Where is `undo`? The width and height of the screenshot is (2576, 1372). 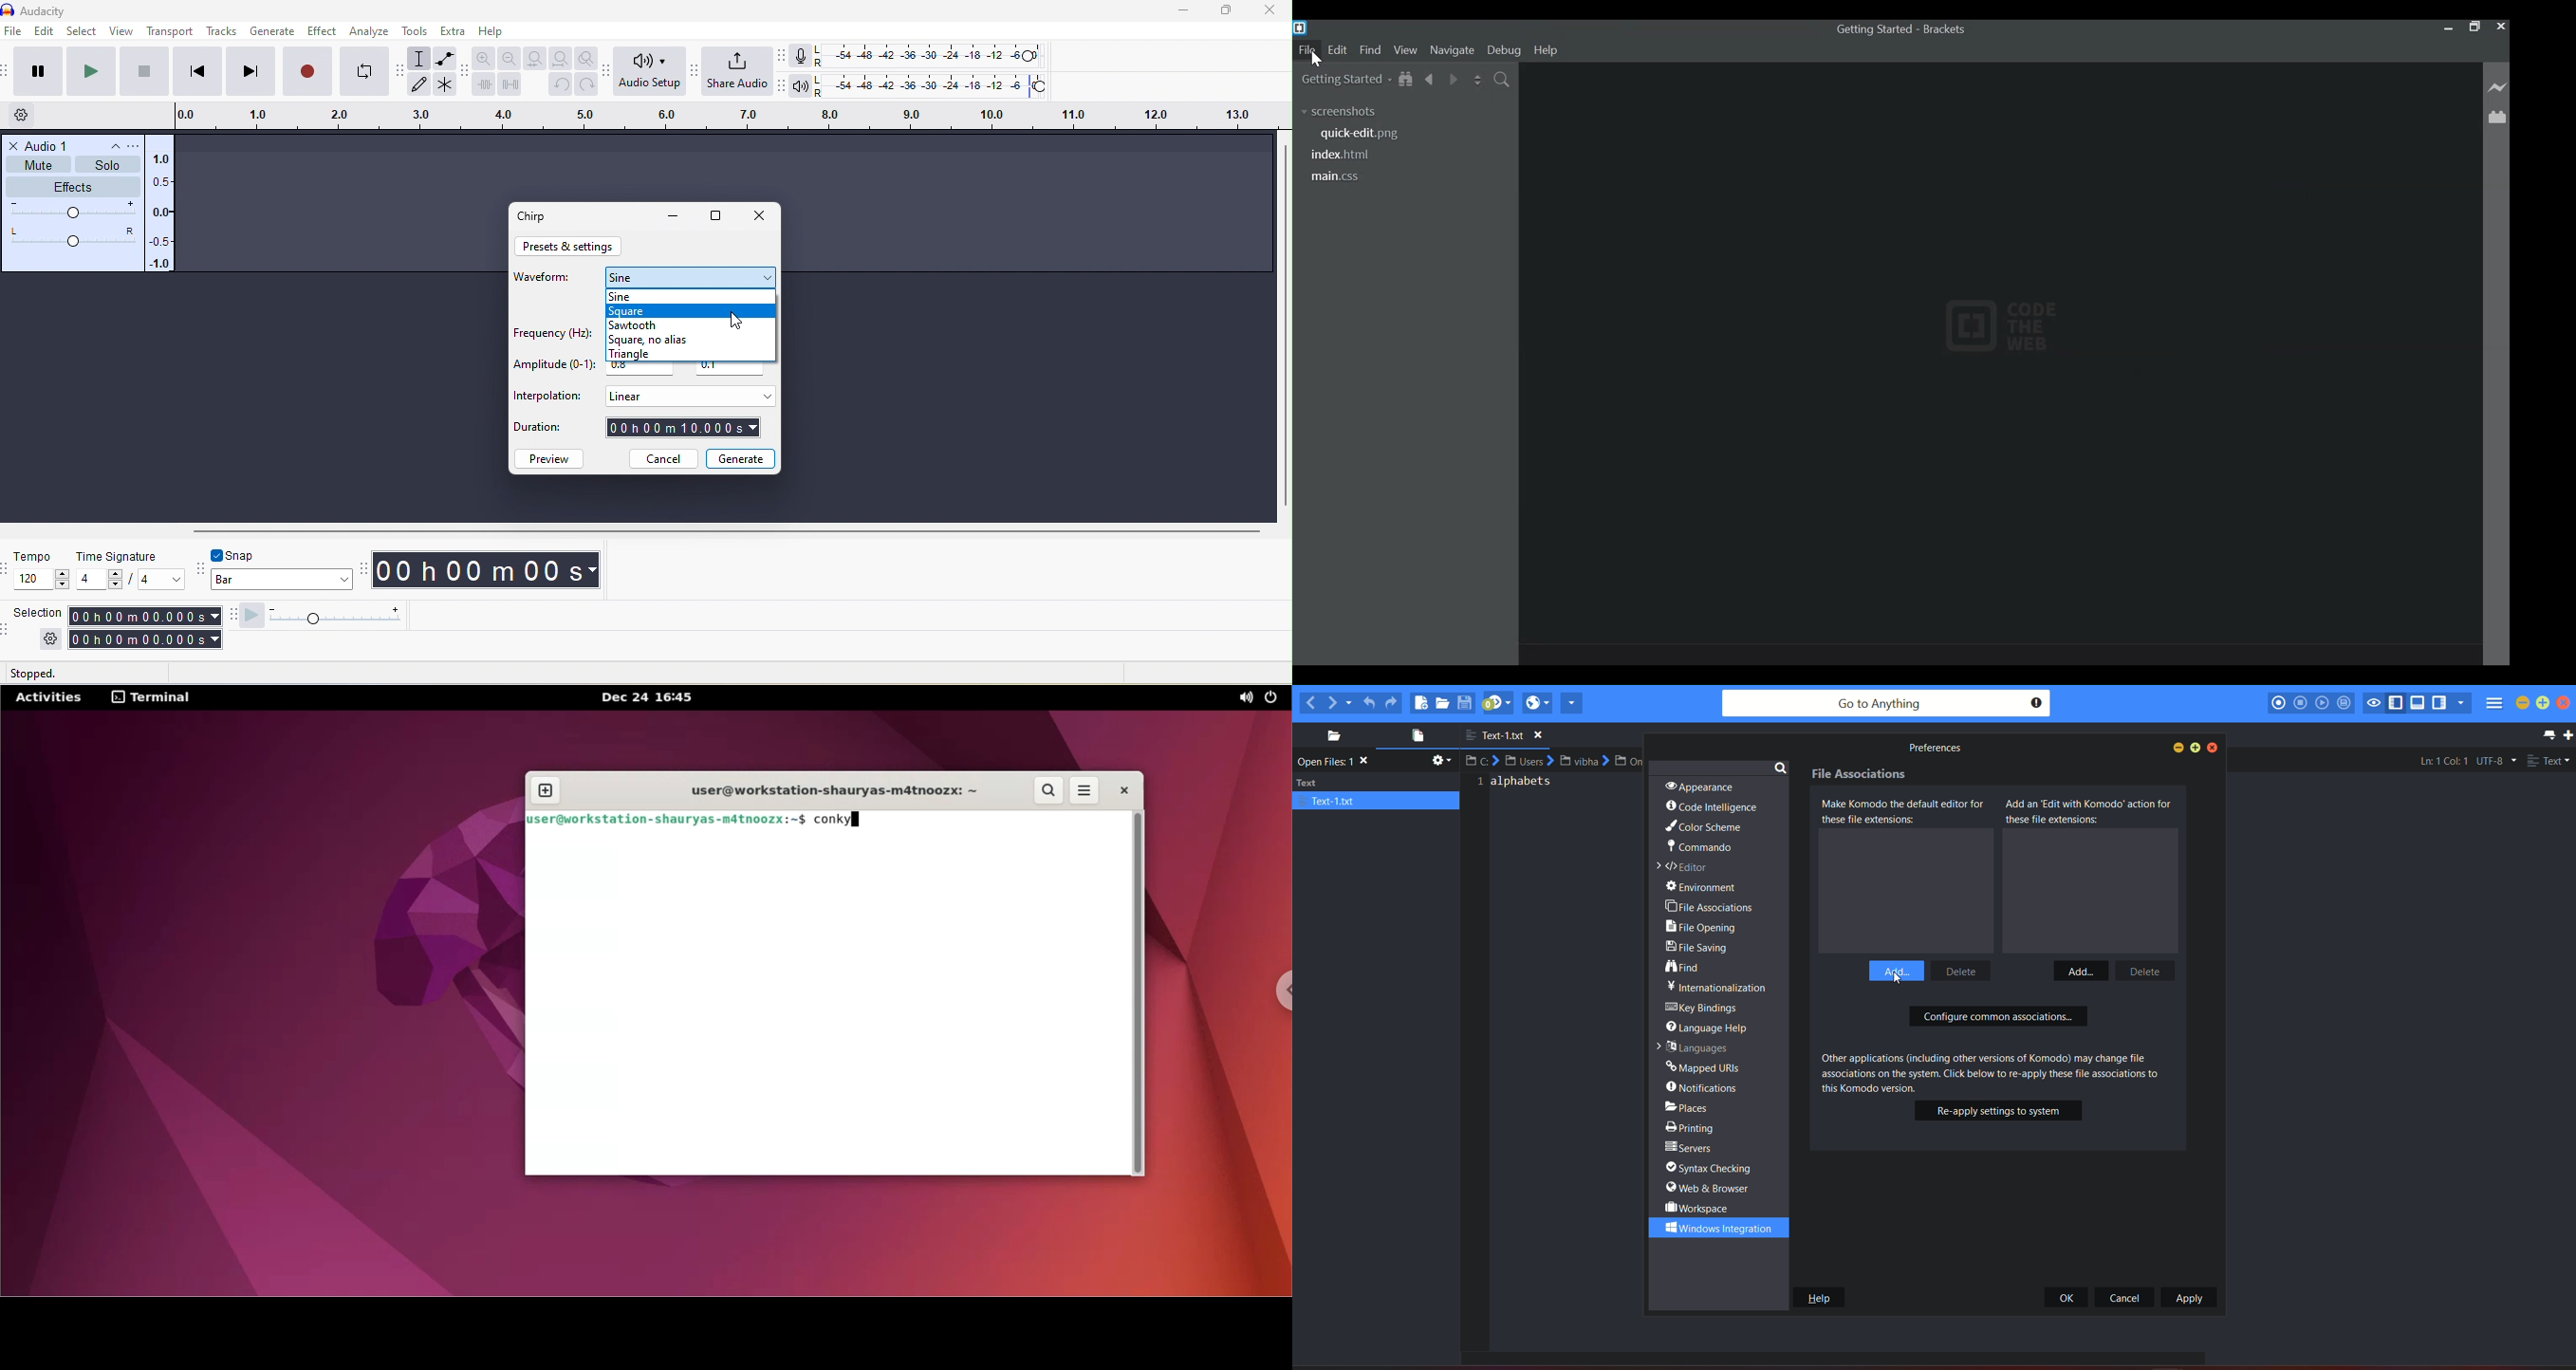 undo is located at coordinates (559, 85).